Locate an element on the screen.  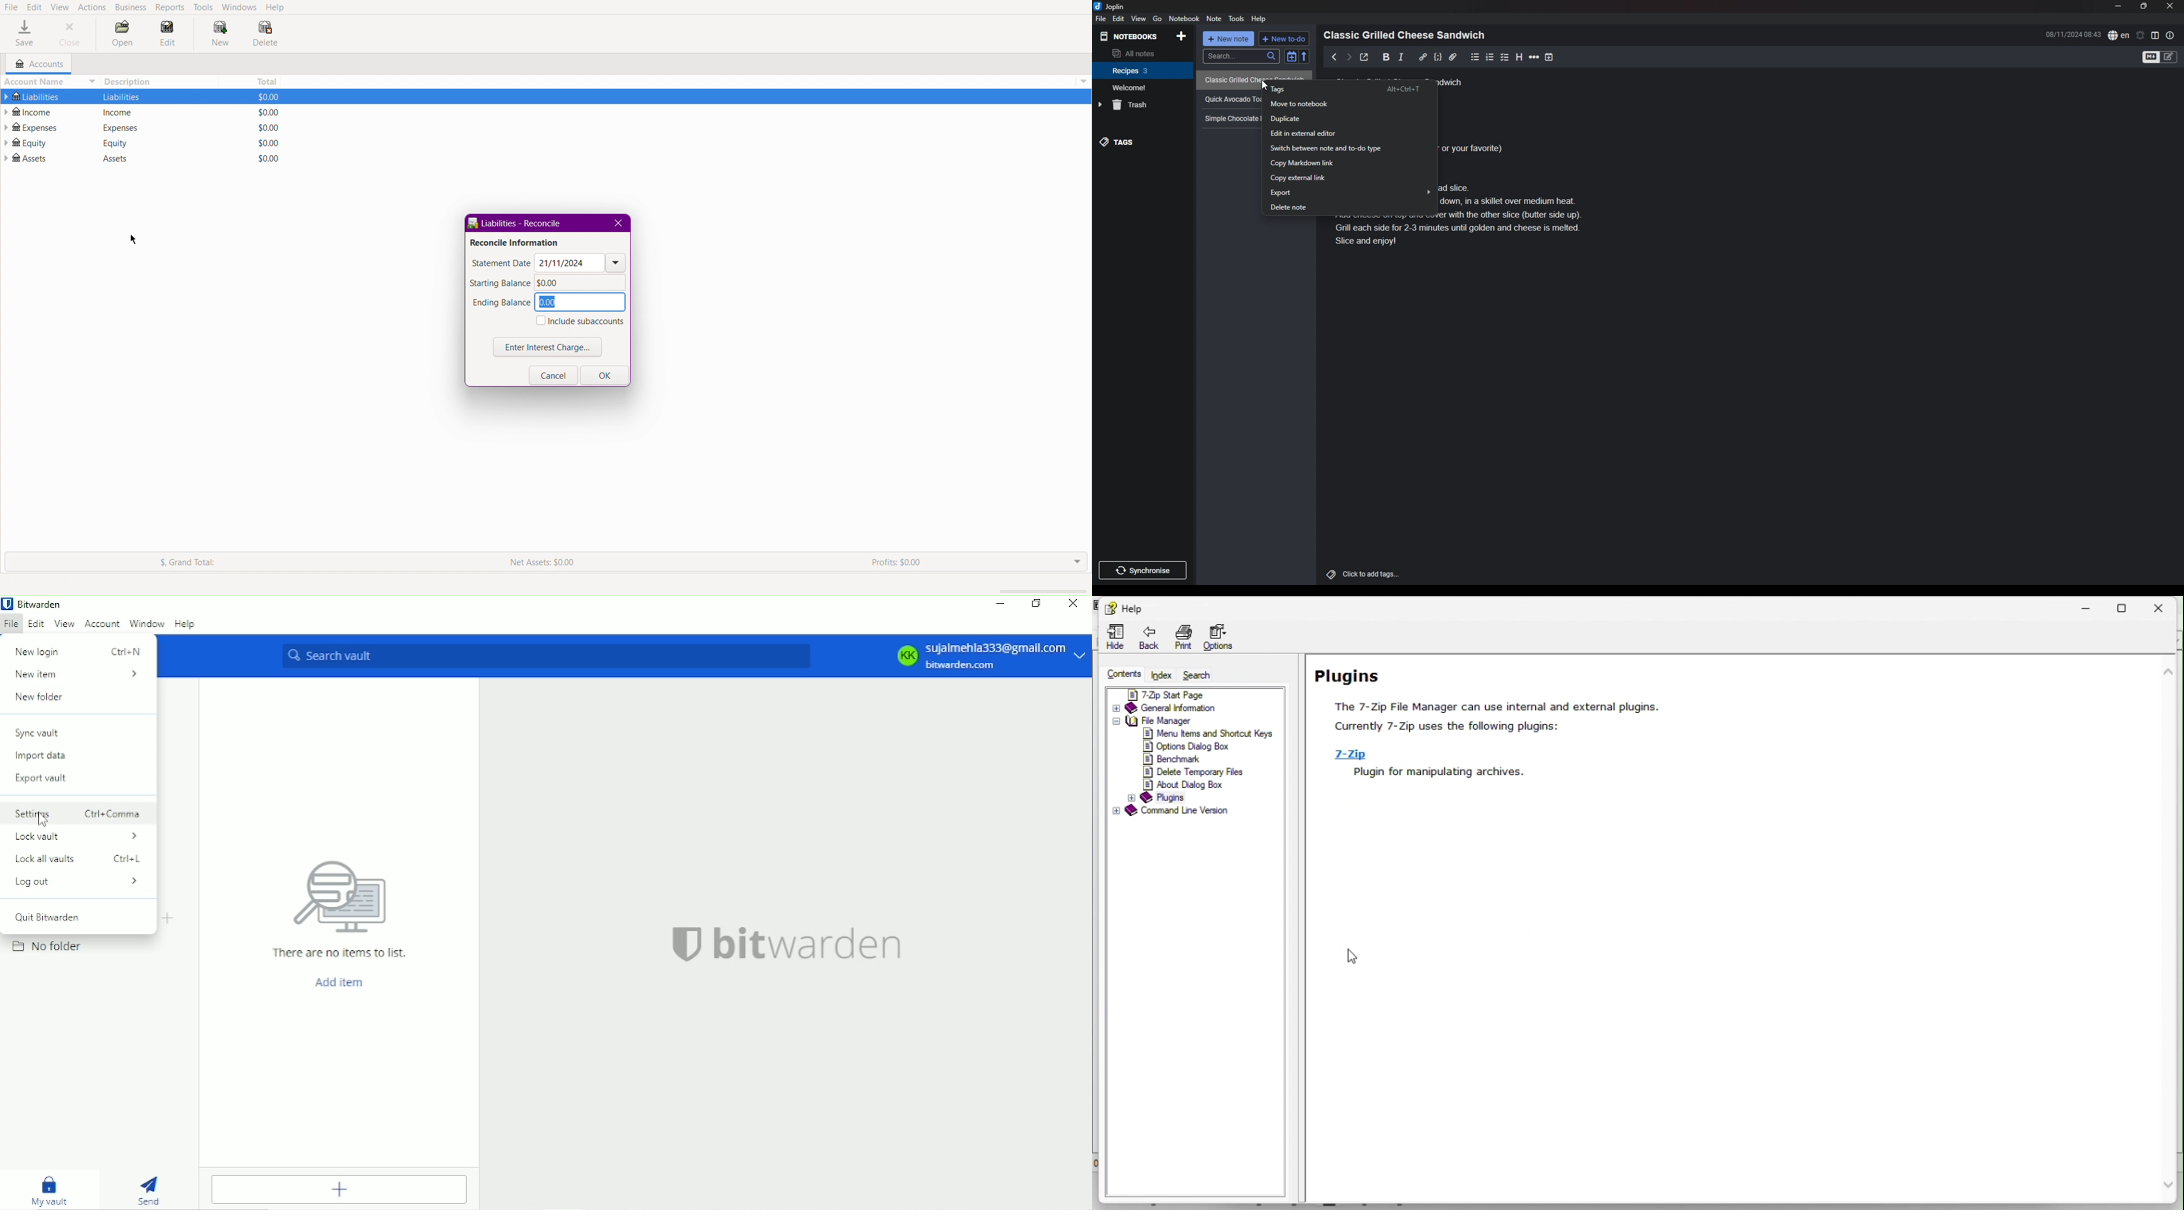
Drop Down is located at coordinates (1081, 82).